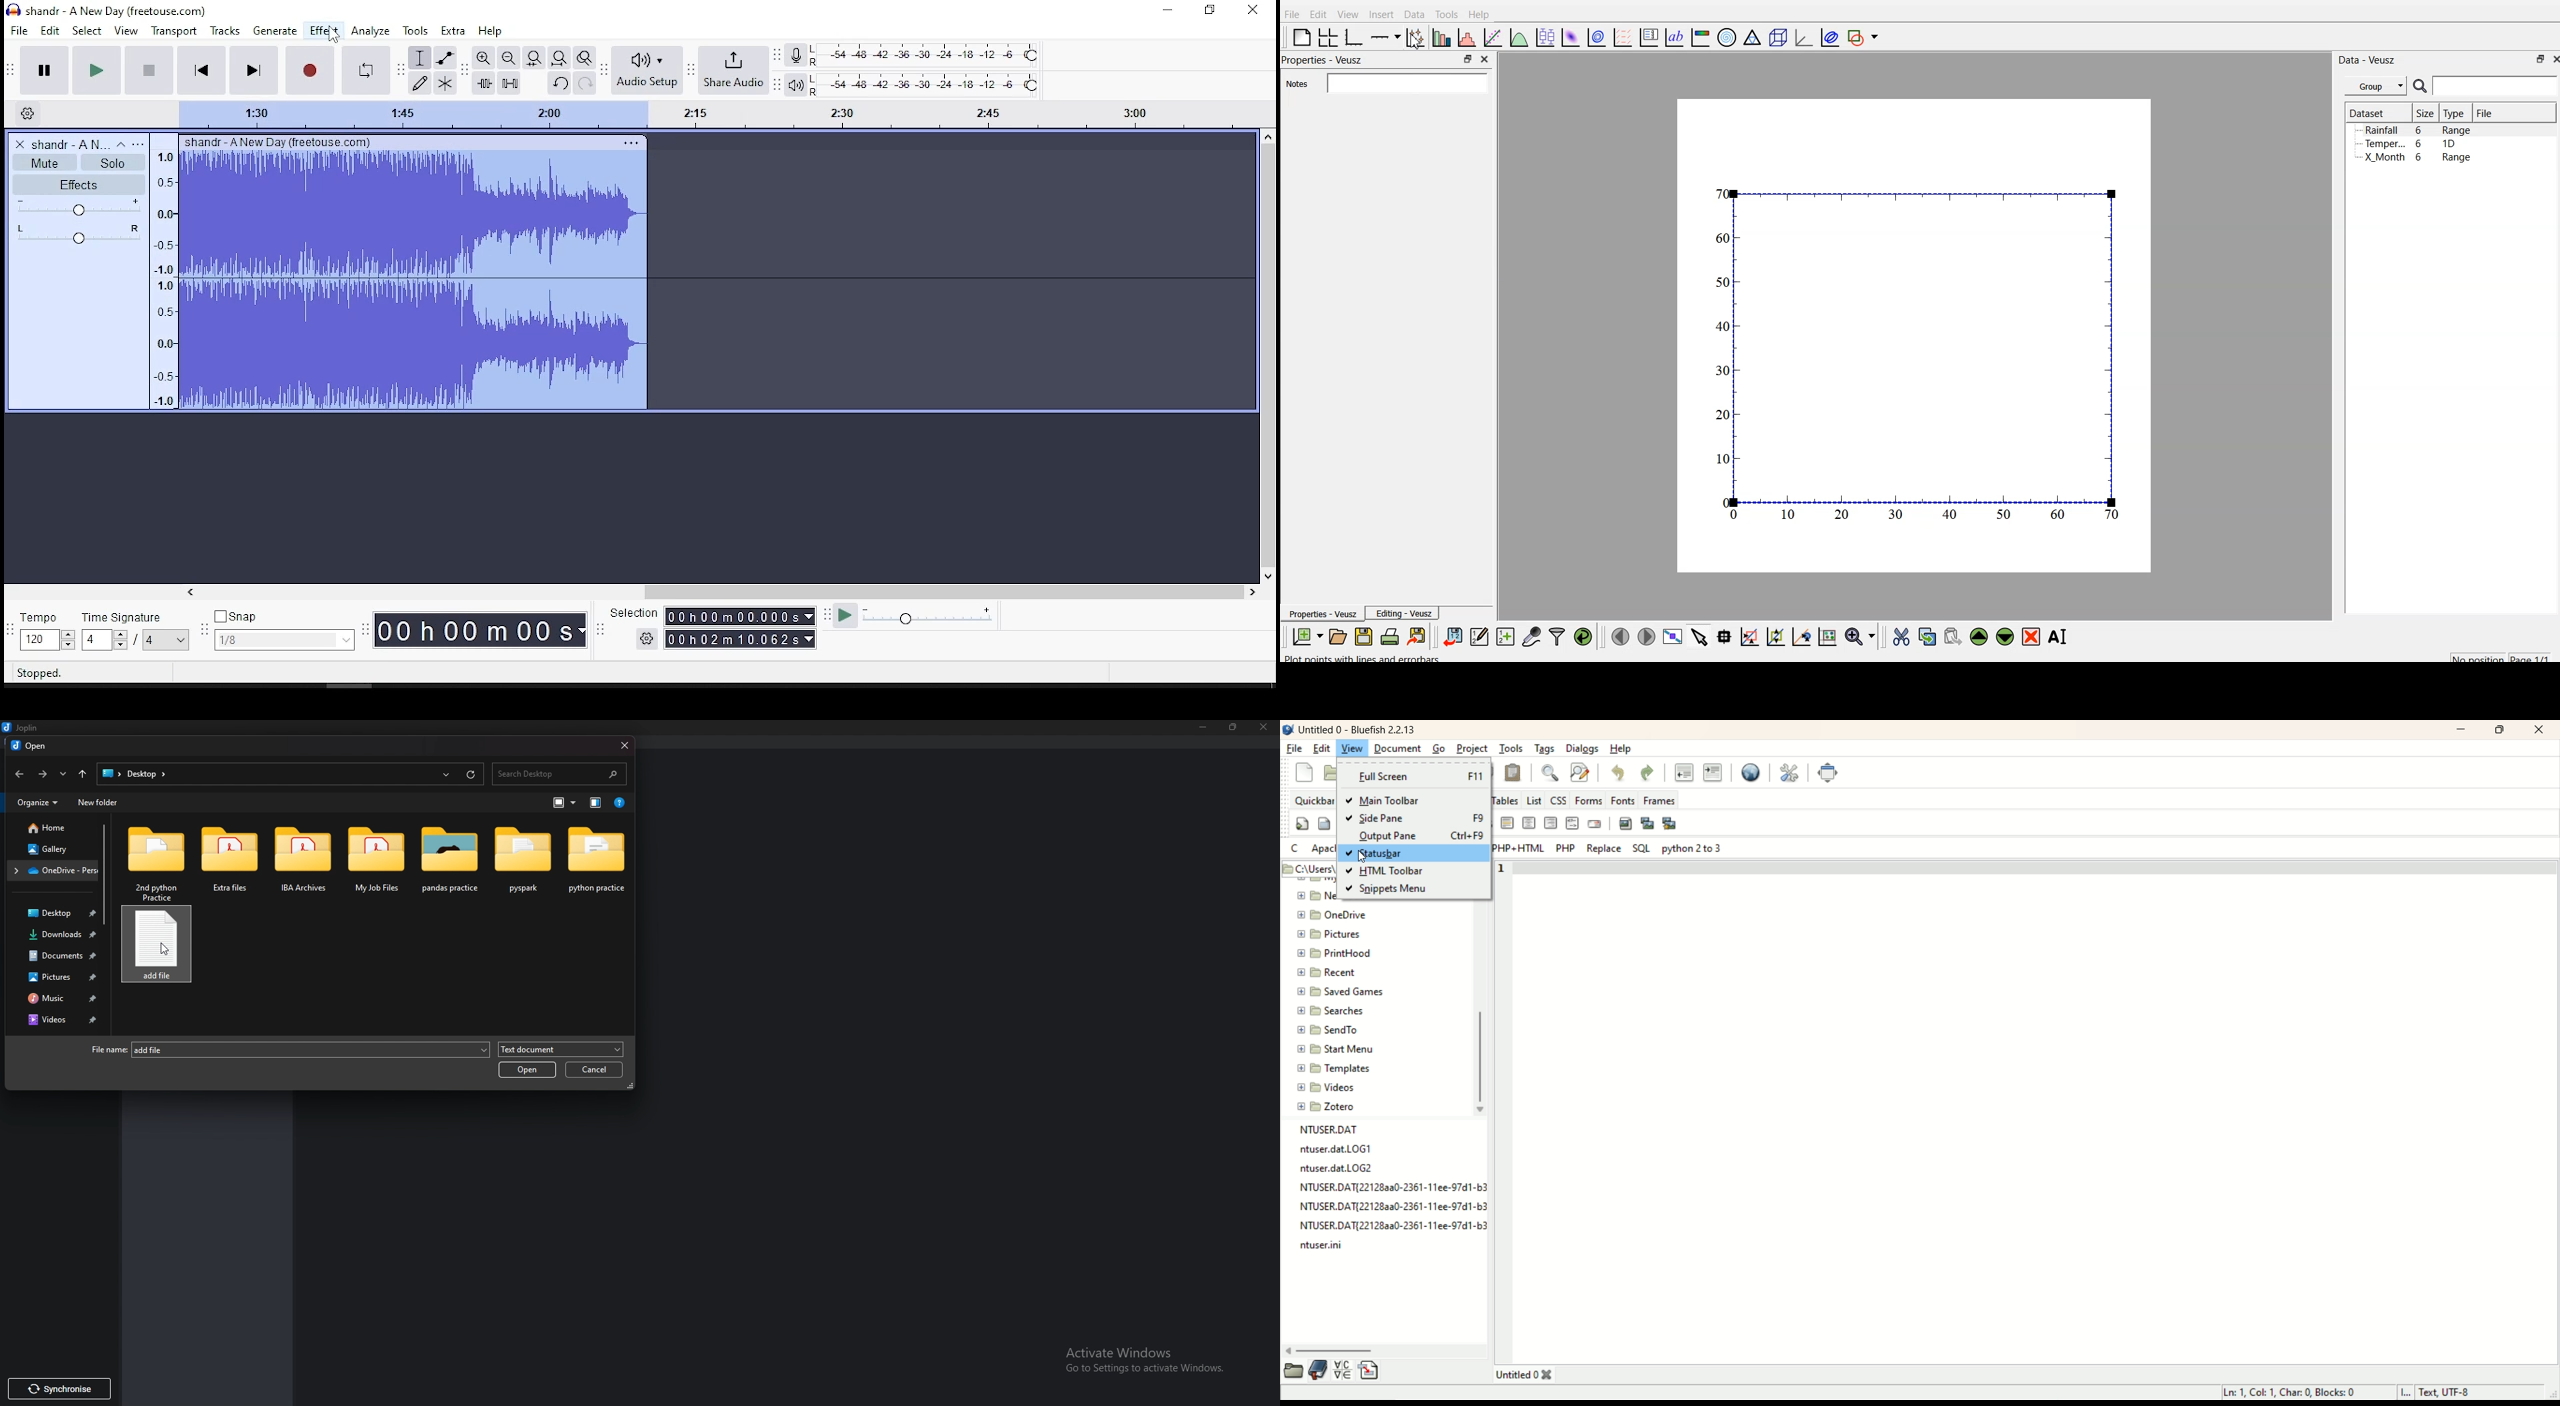  I want to click on open, so click(527, 1070).